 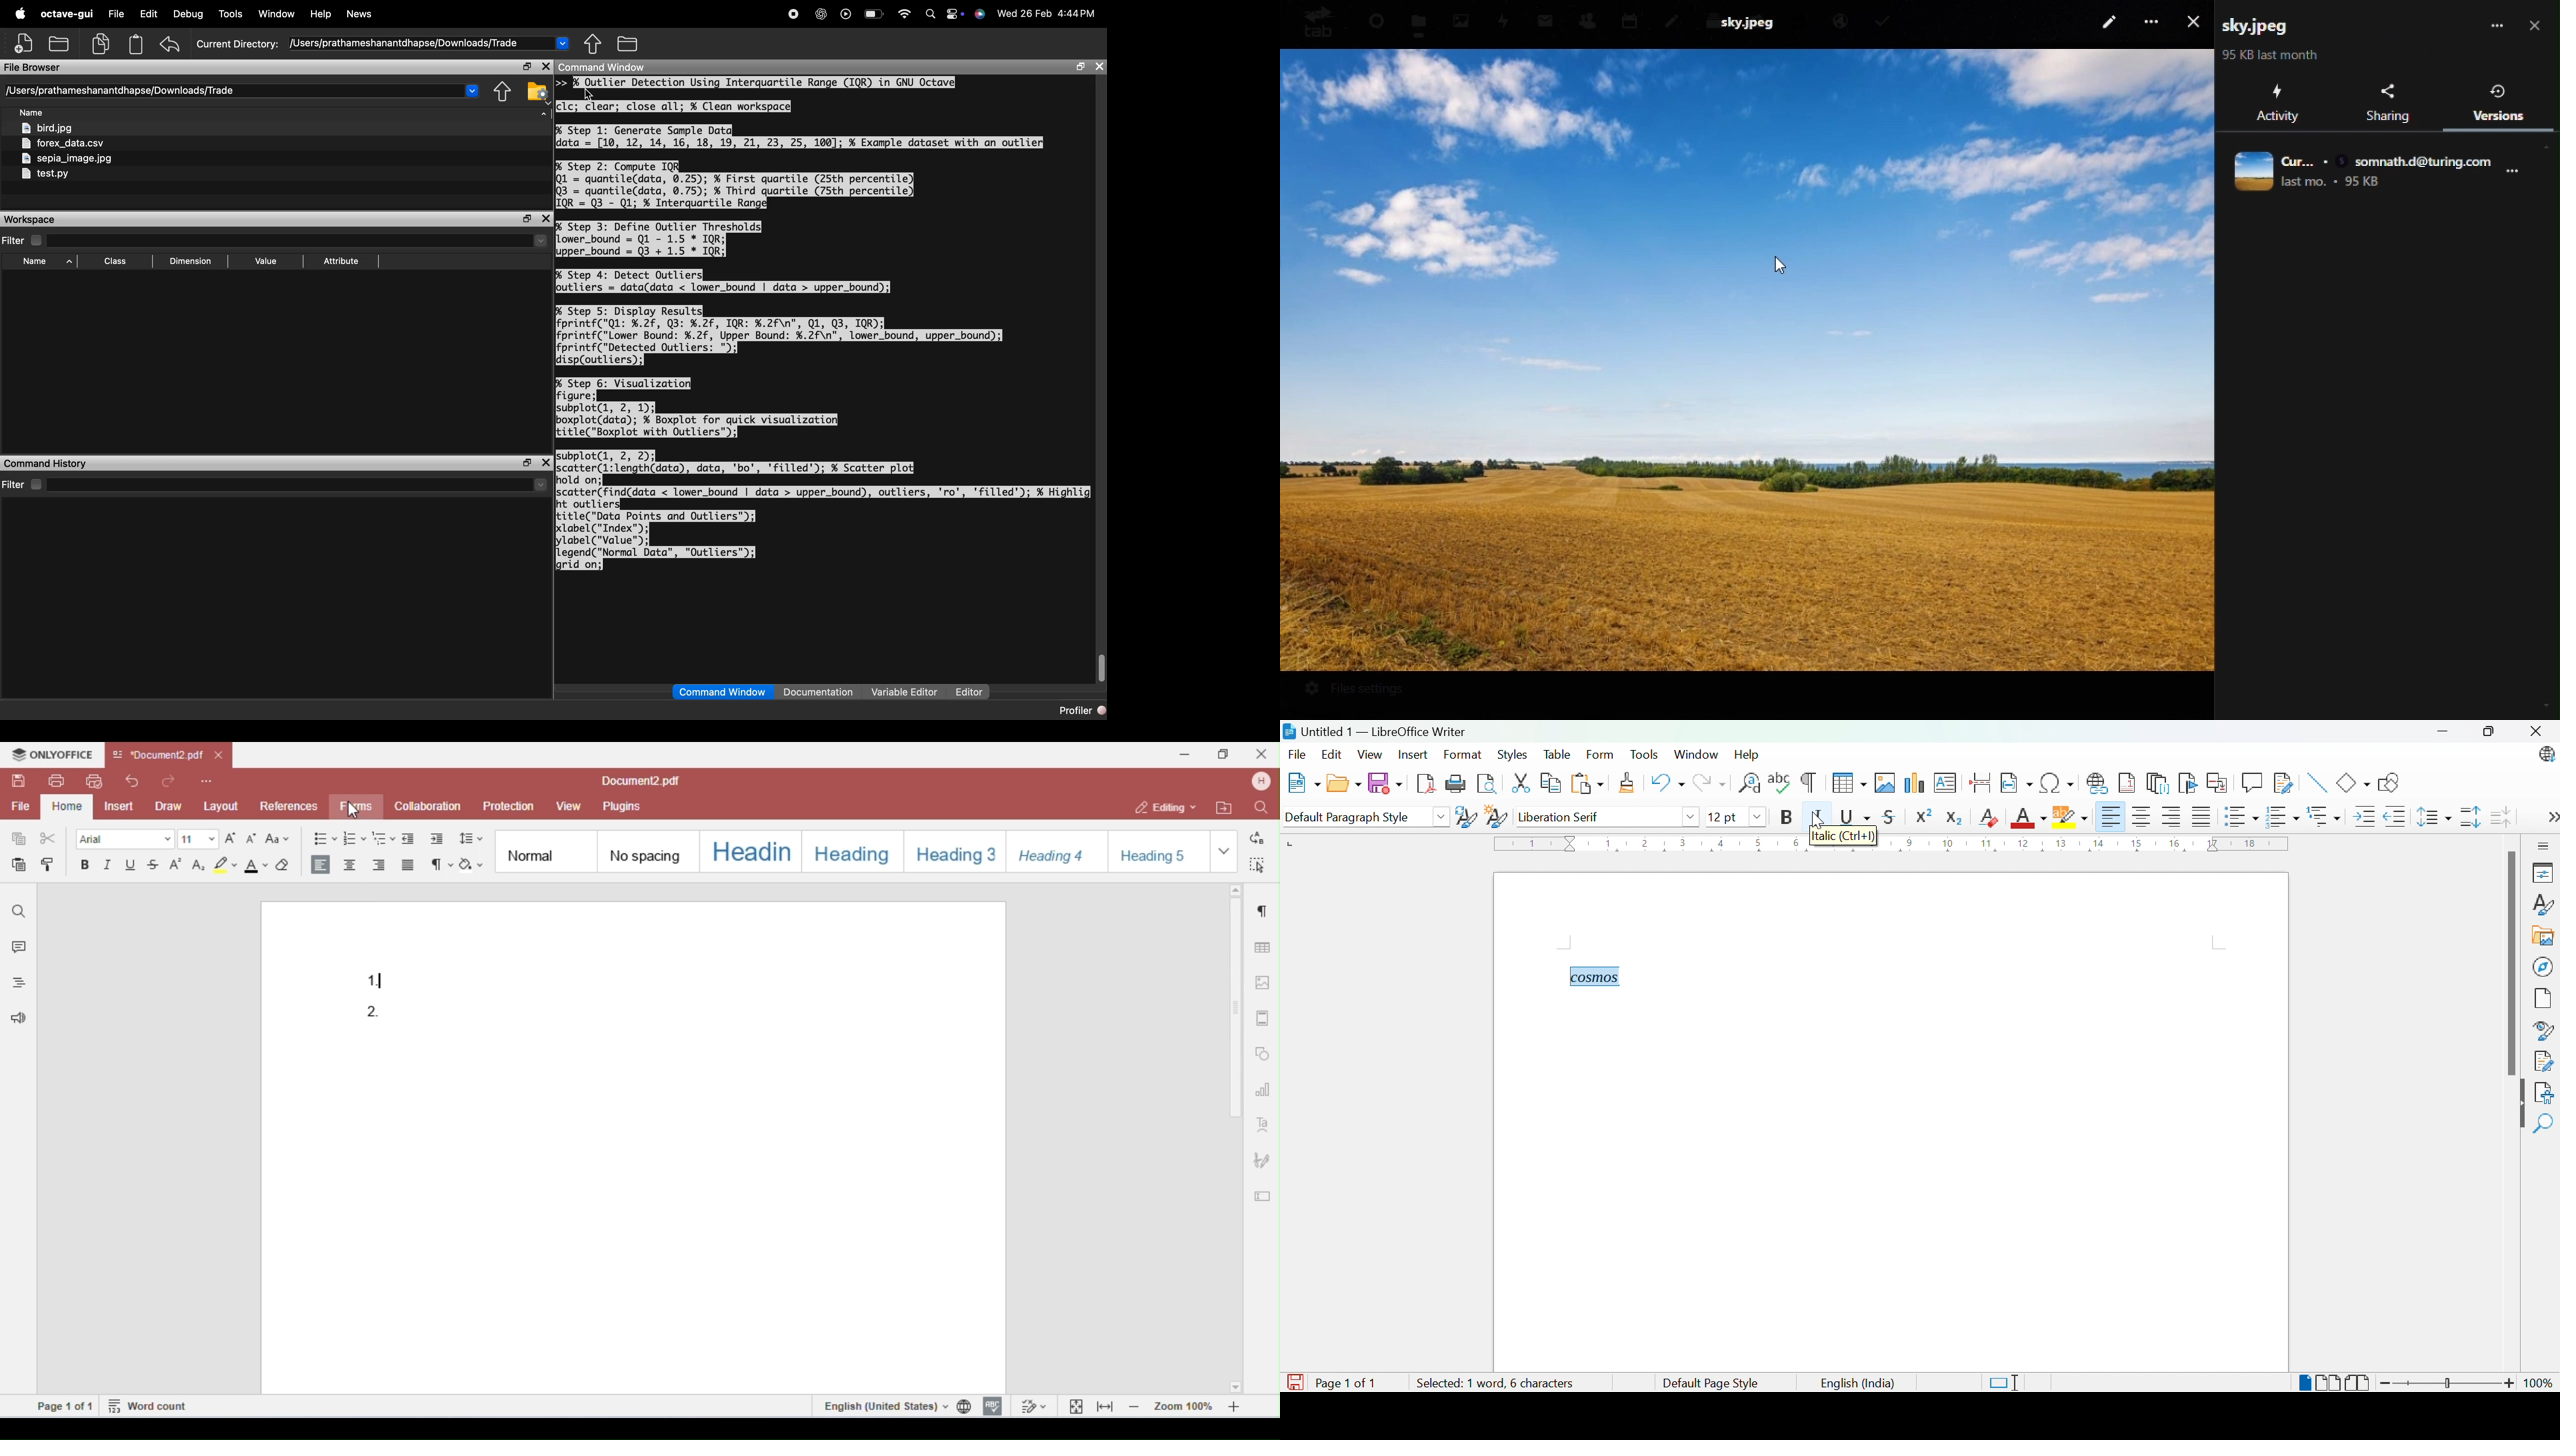 What do you see at coordinates (2275, 103) in the screenshot?
I see `Activity` at bounding box center [2275, 103].